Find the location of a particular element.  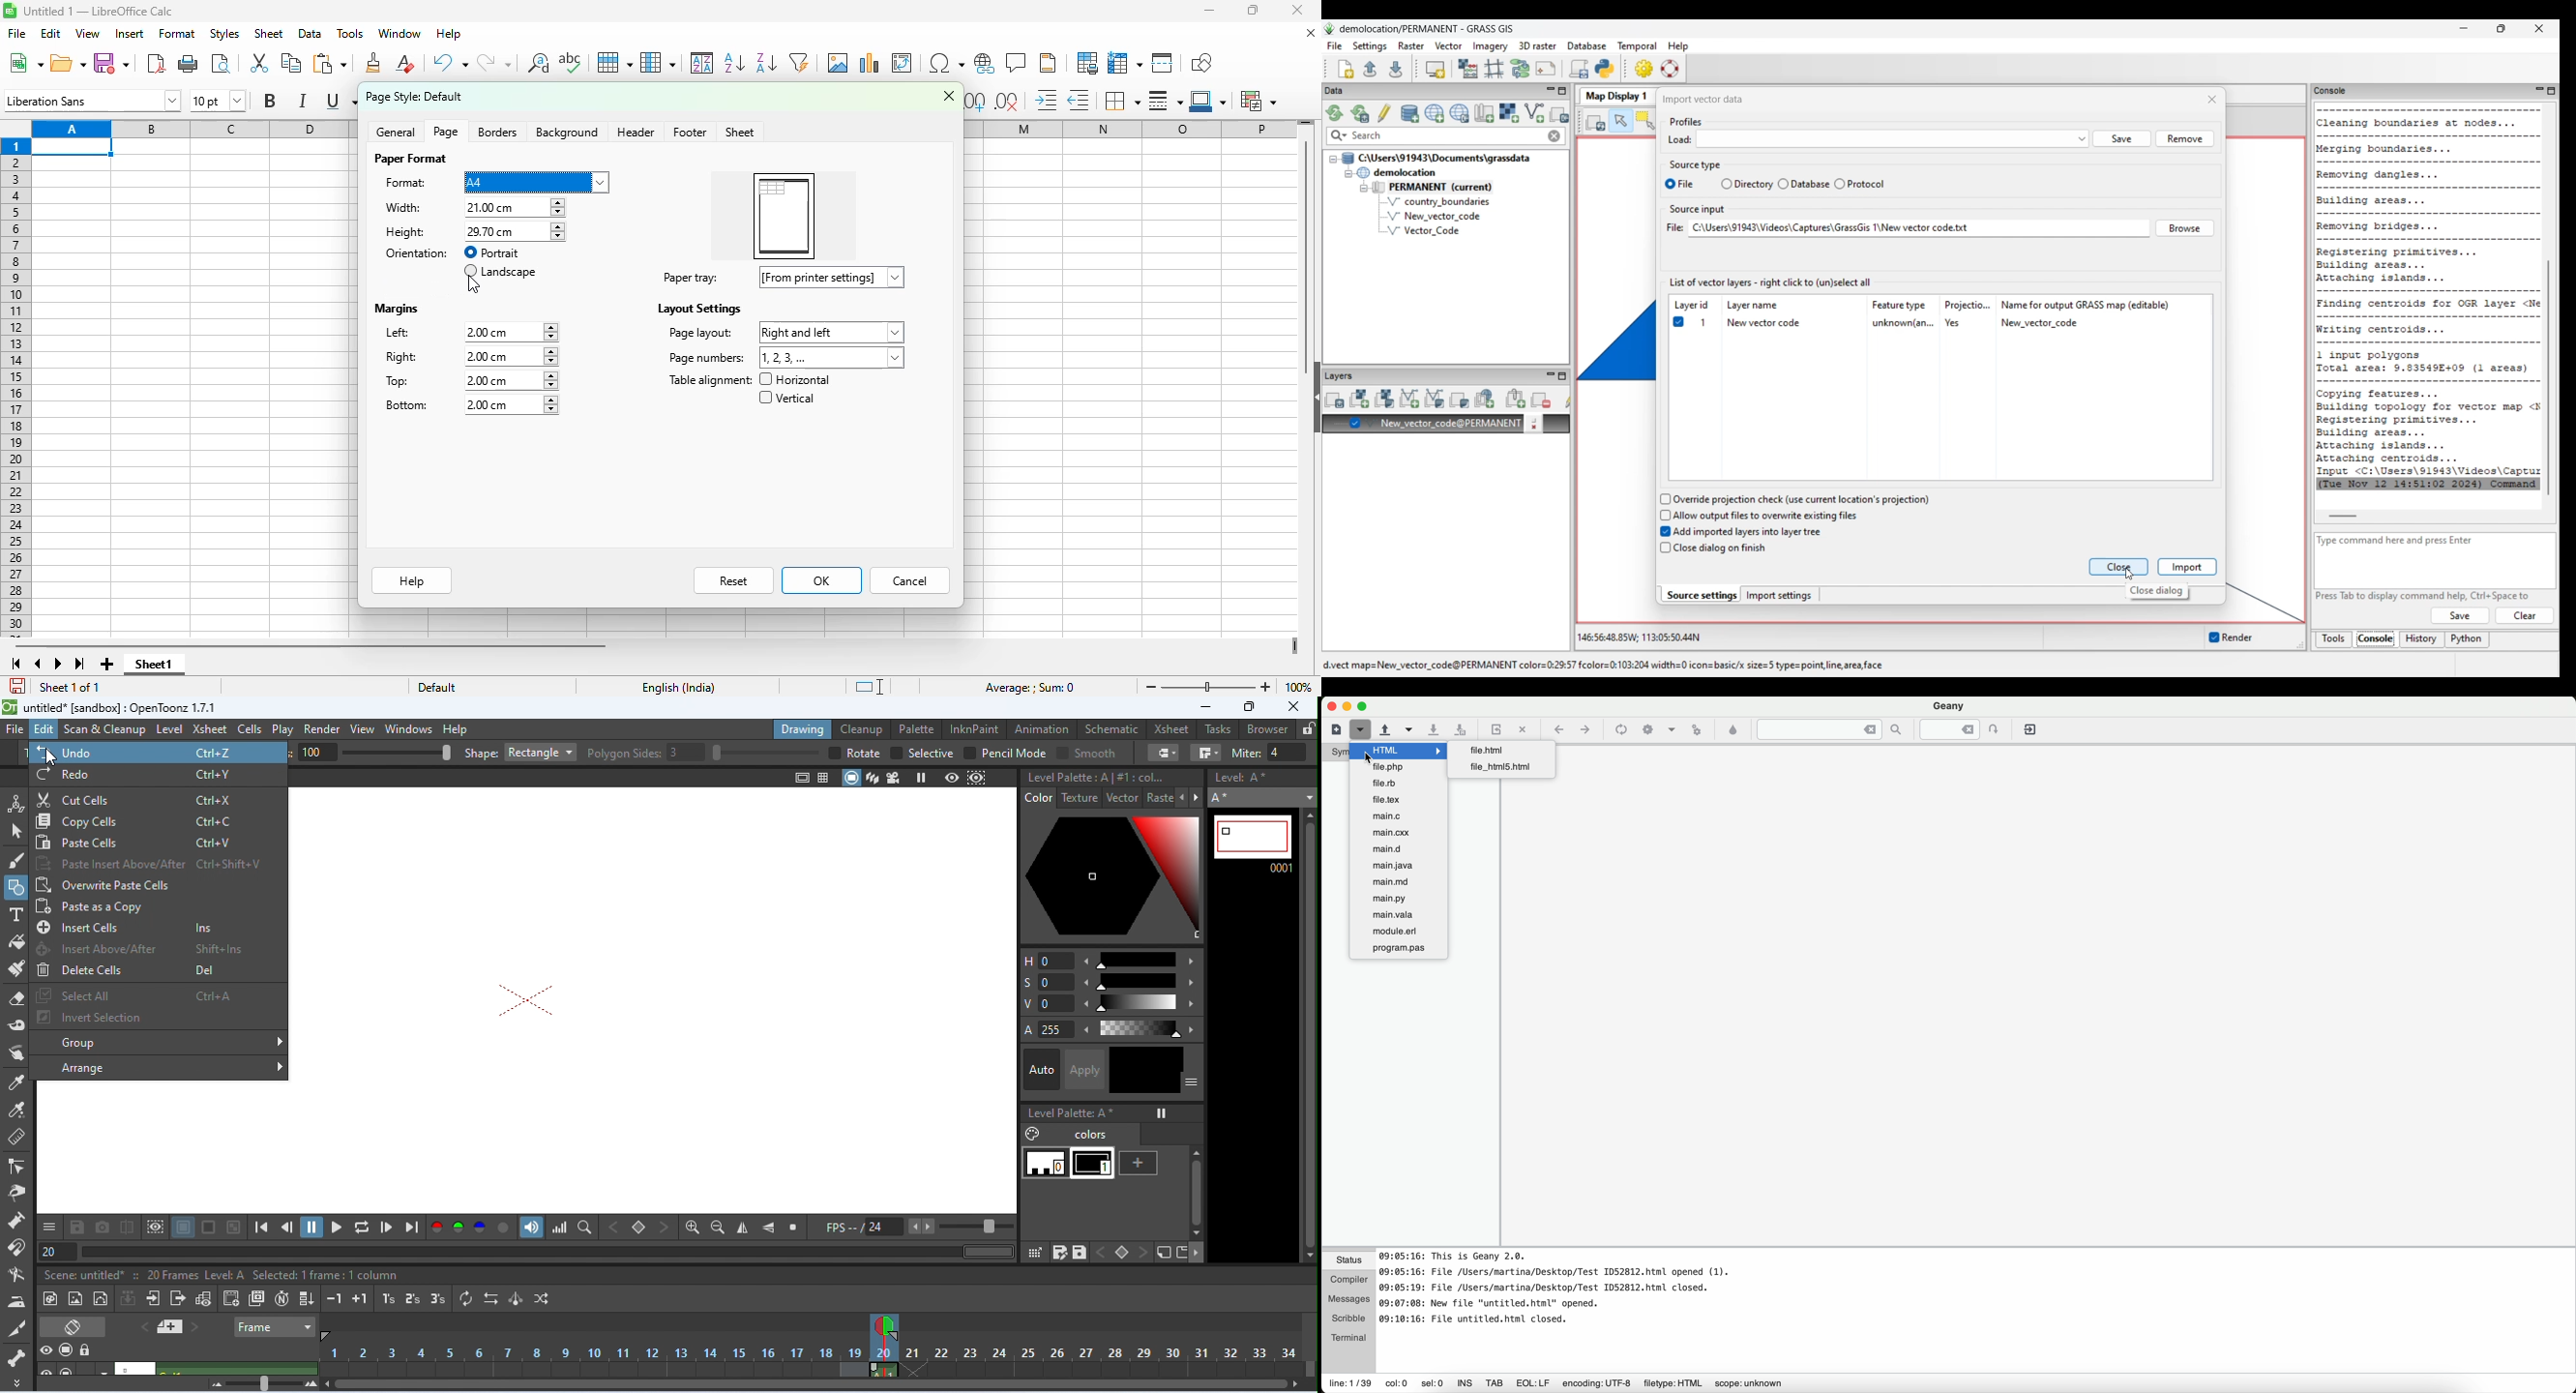

ruler is located at coordinates (17, 1136).